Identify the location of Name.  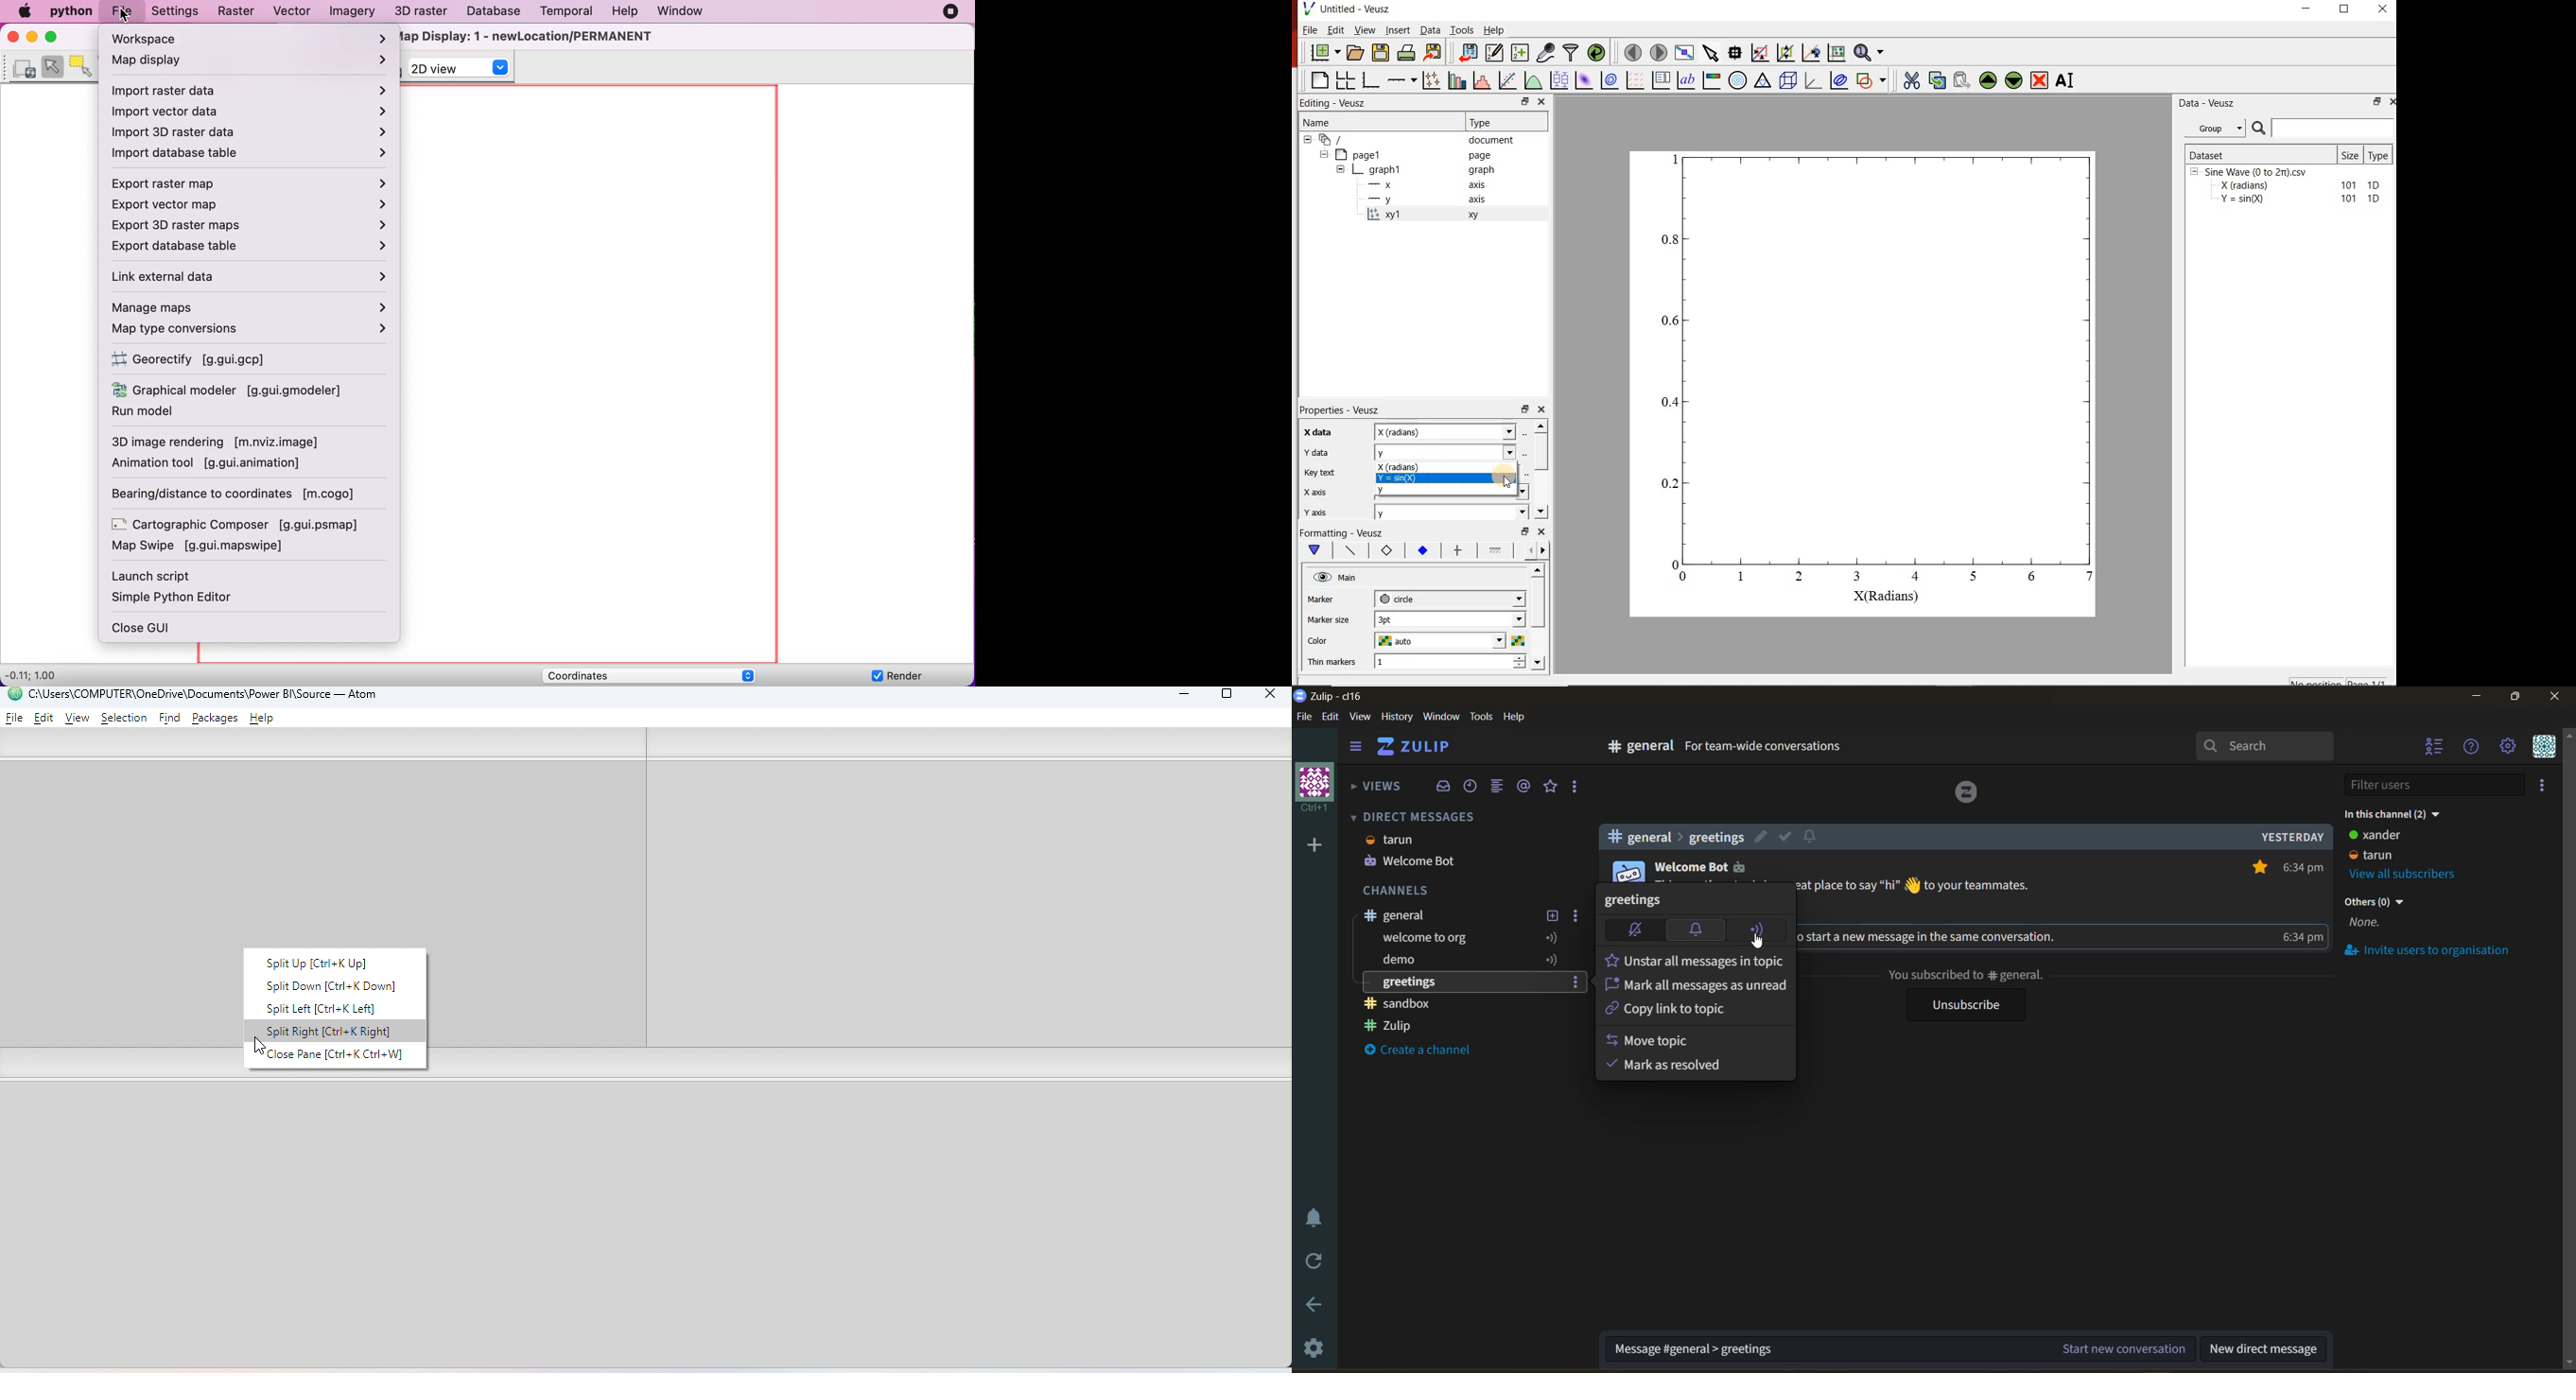
(1315, 121).